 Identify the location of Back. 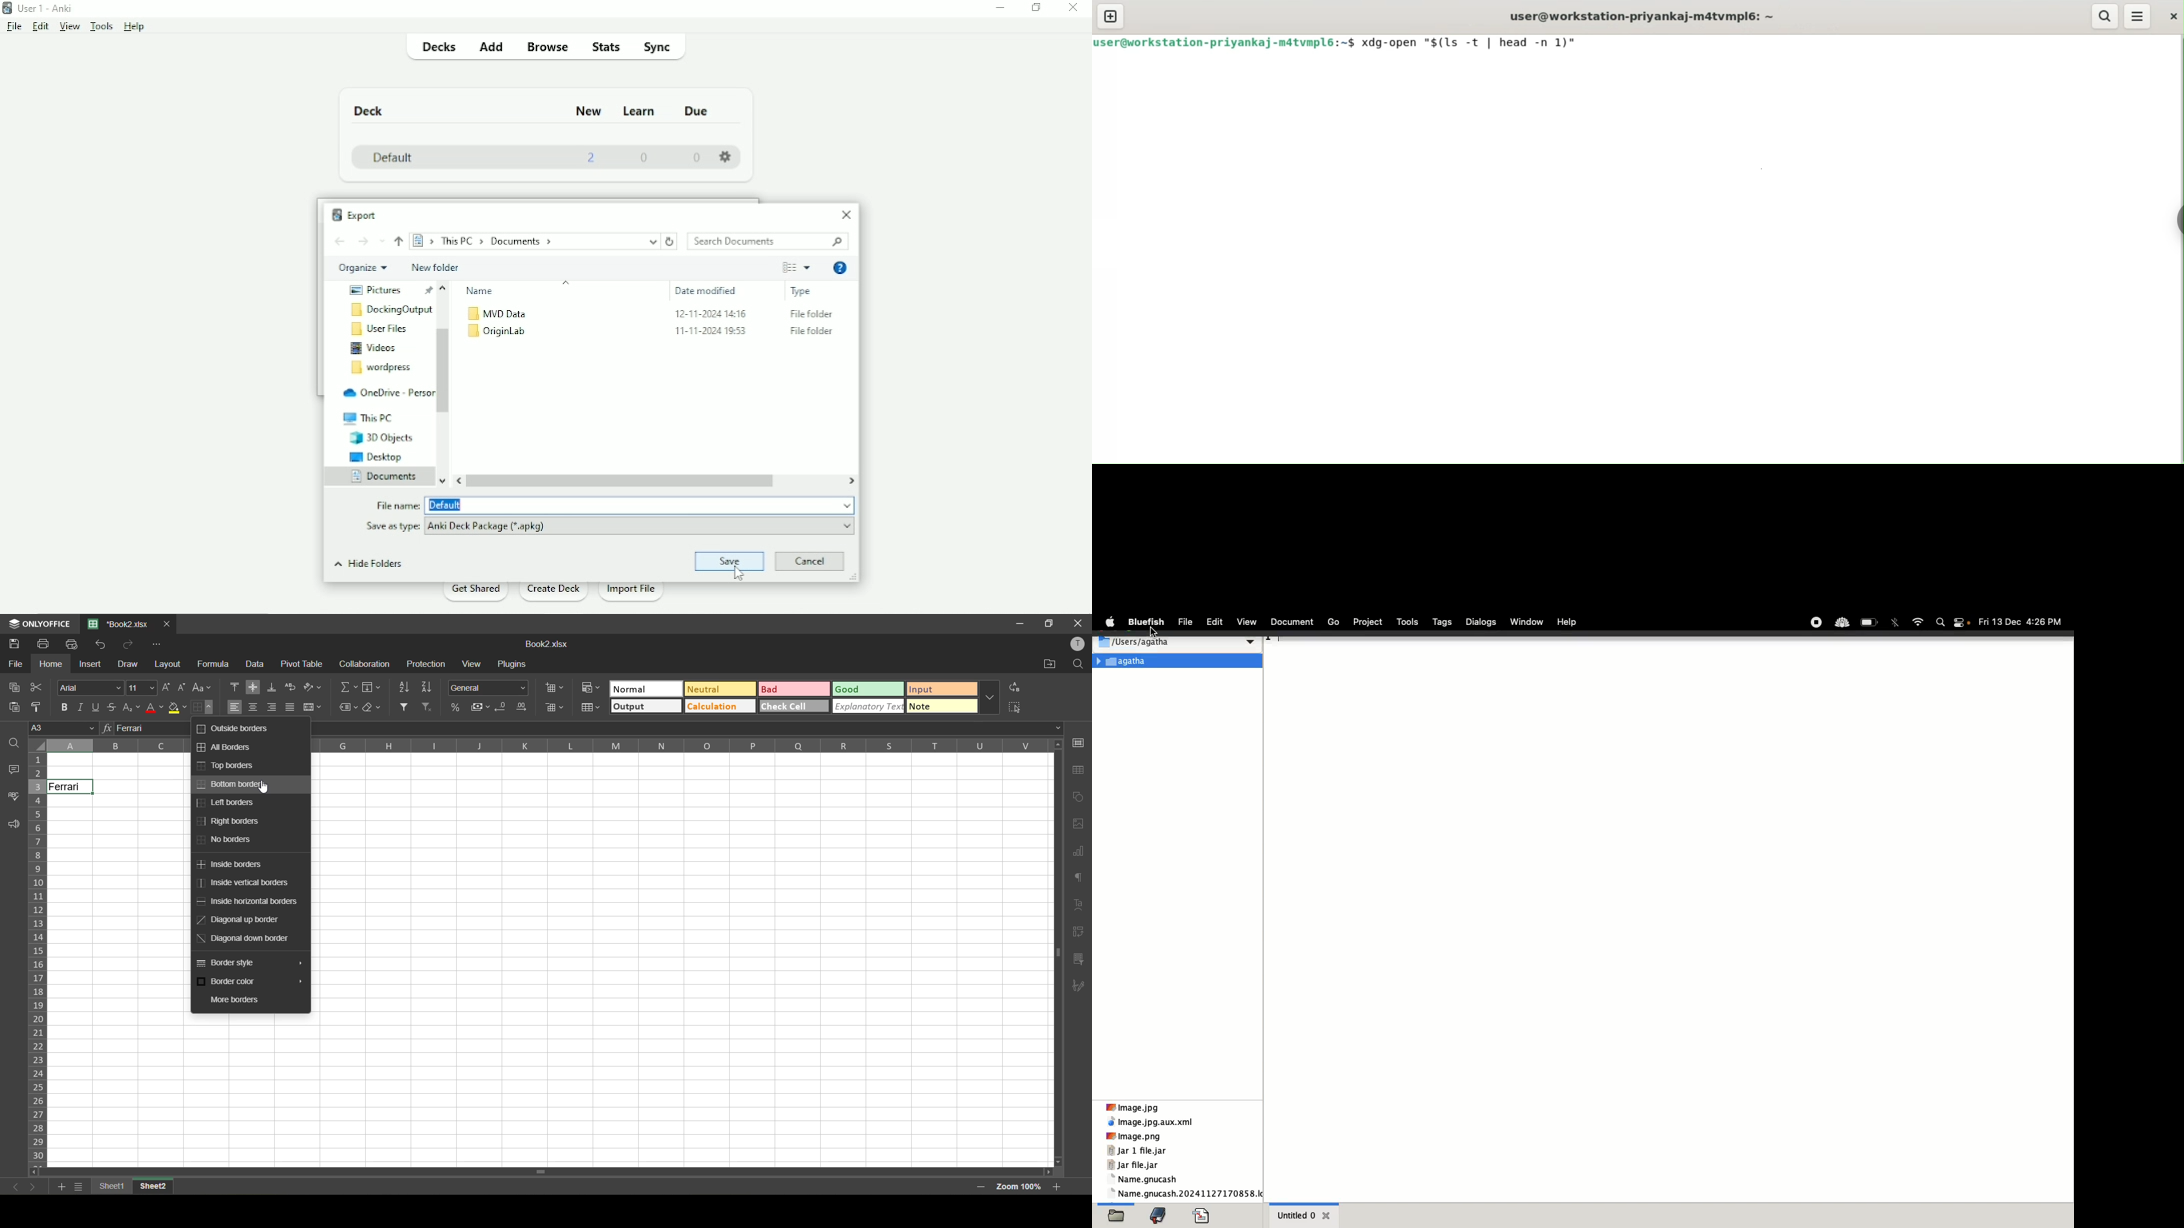
(341, 243).